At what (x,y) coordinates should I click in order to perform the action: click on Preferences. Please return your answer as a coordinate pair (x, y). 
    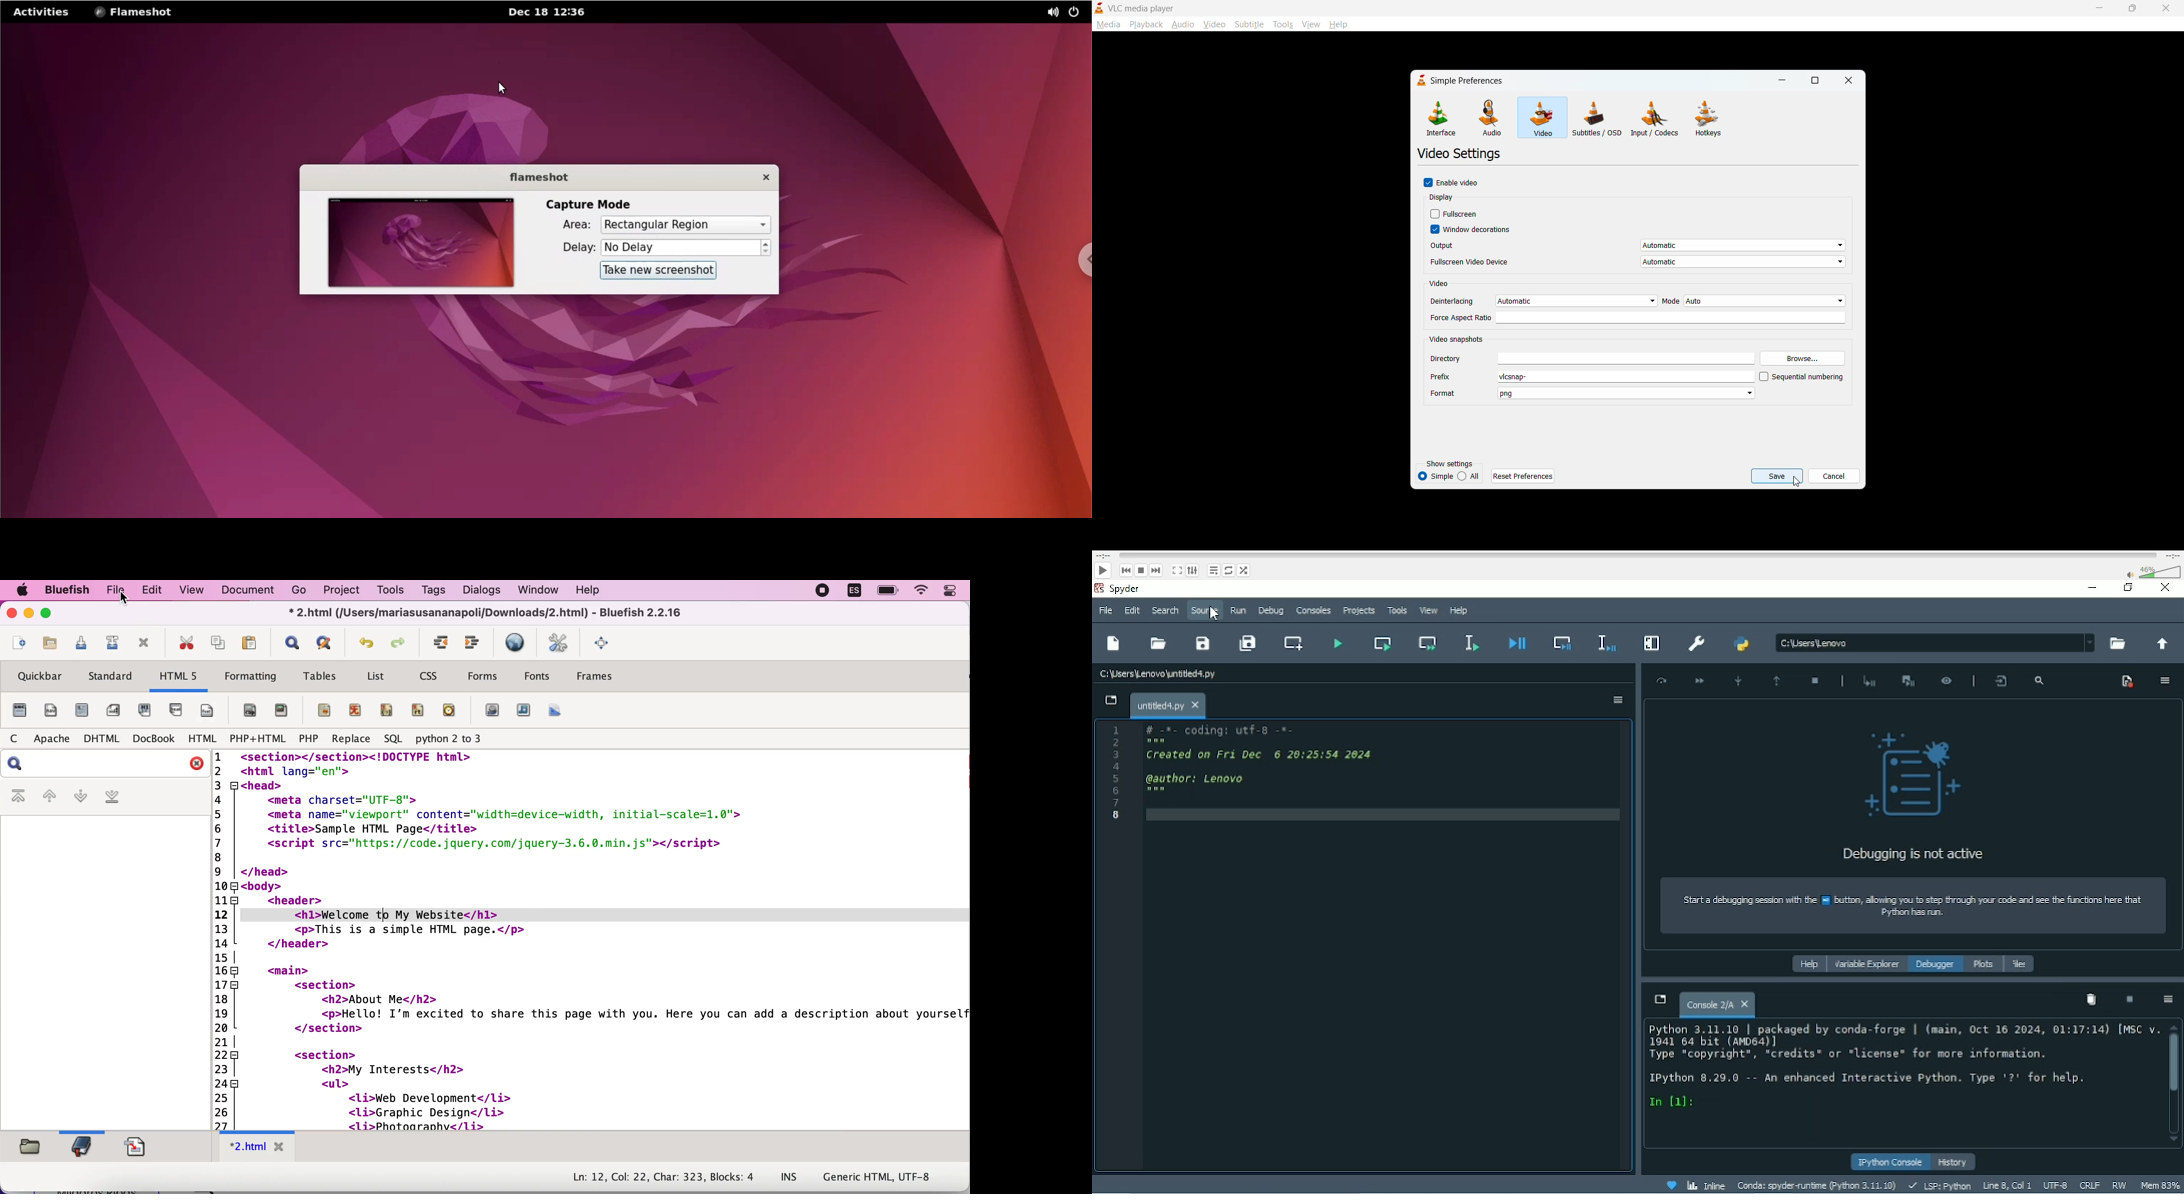
    Looking at the image, I should click on (1695, 643).